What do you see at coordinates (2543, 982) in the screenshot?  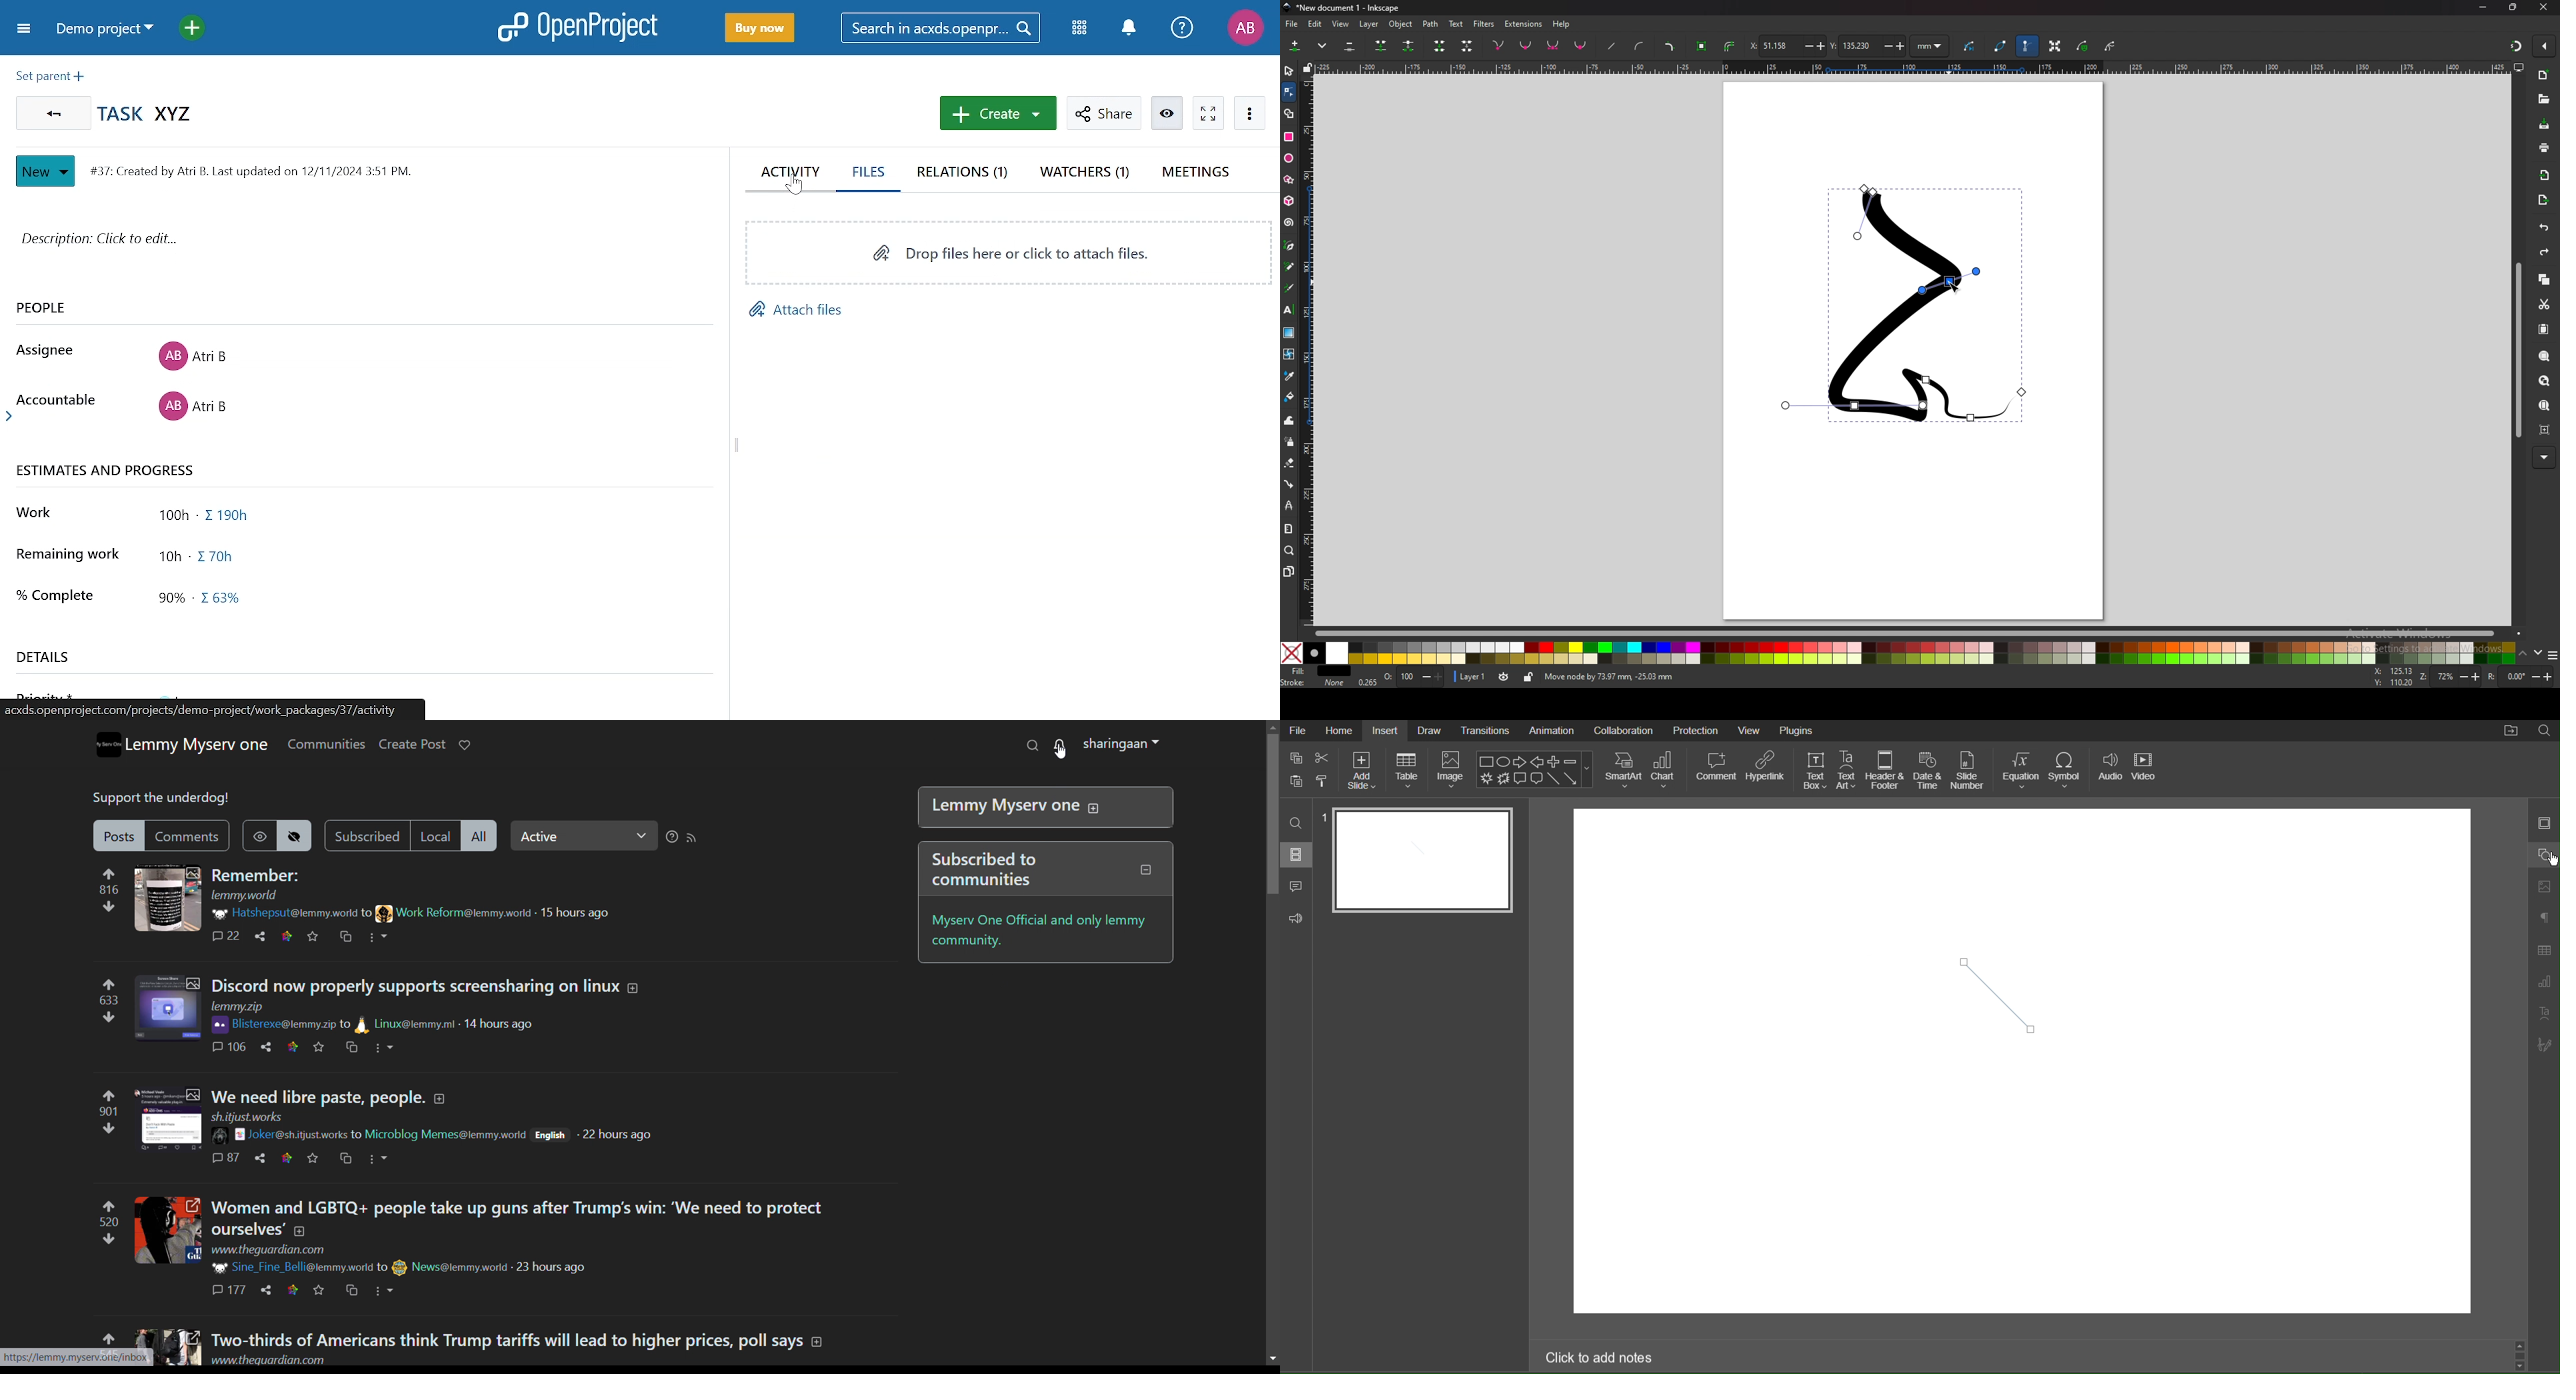 I see `Graph Settings` at bounding box center [2543, 982].